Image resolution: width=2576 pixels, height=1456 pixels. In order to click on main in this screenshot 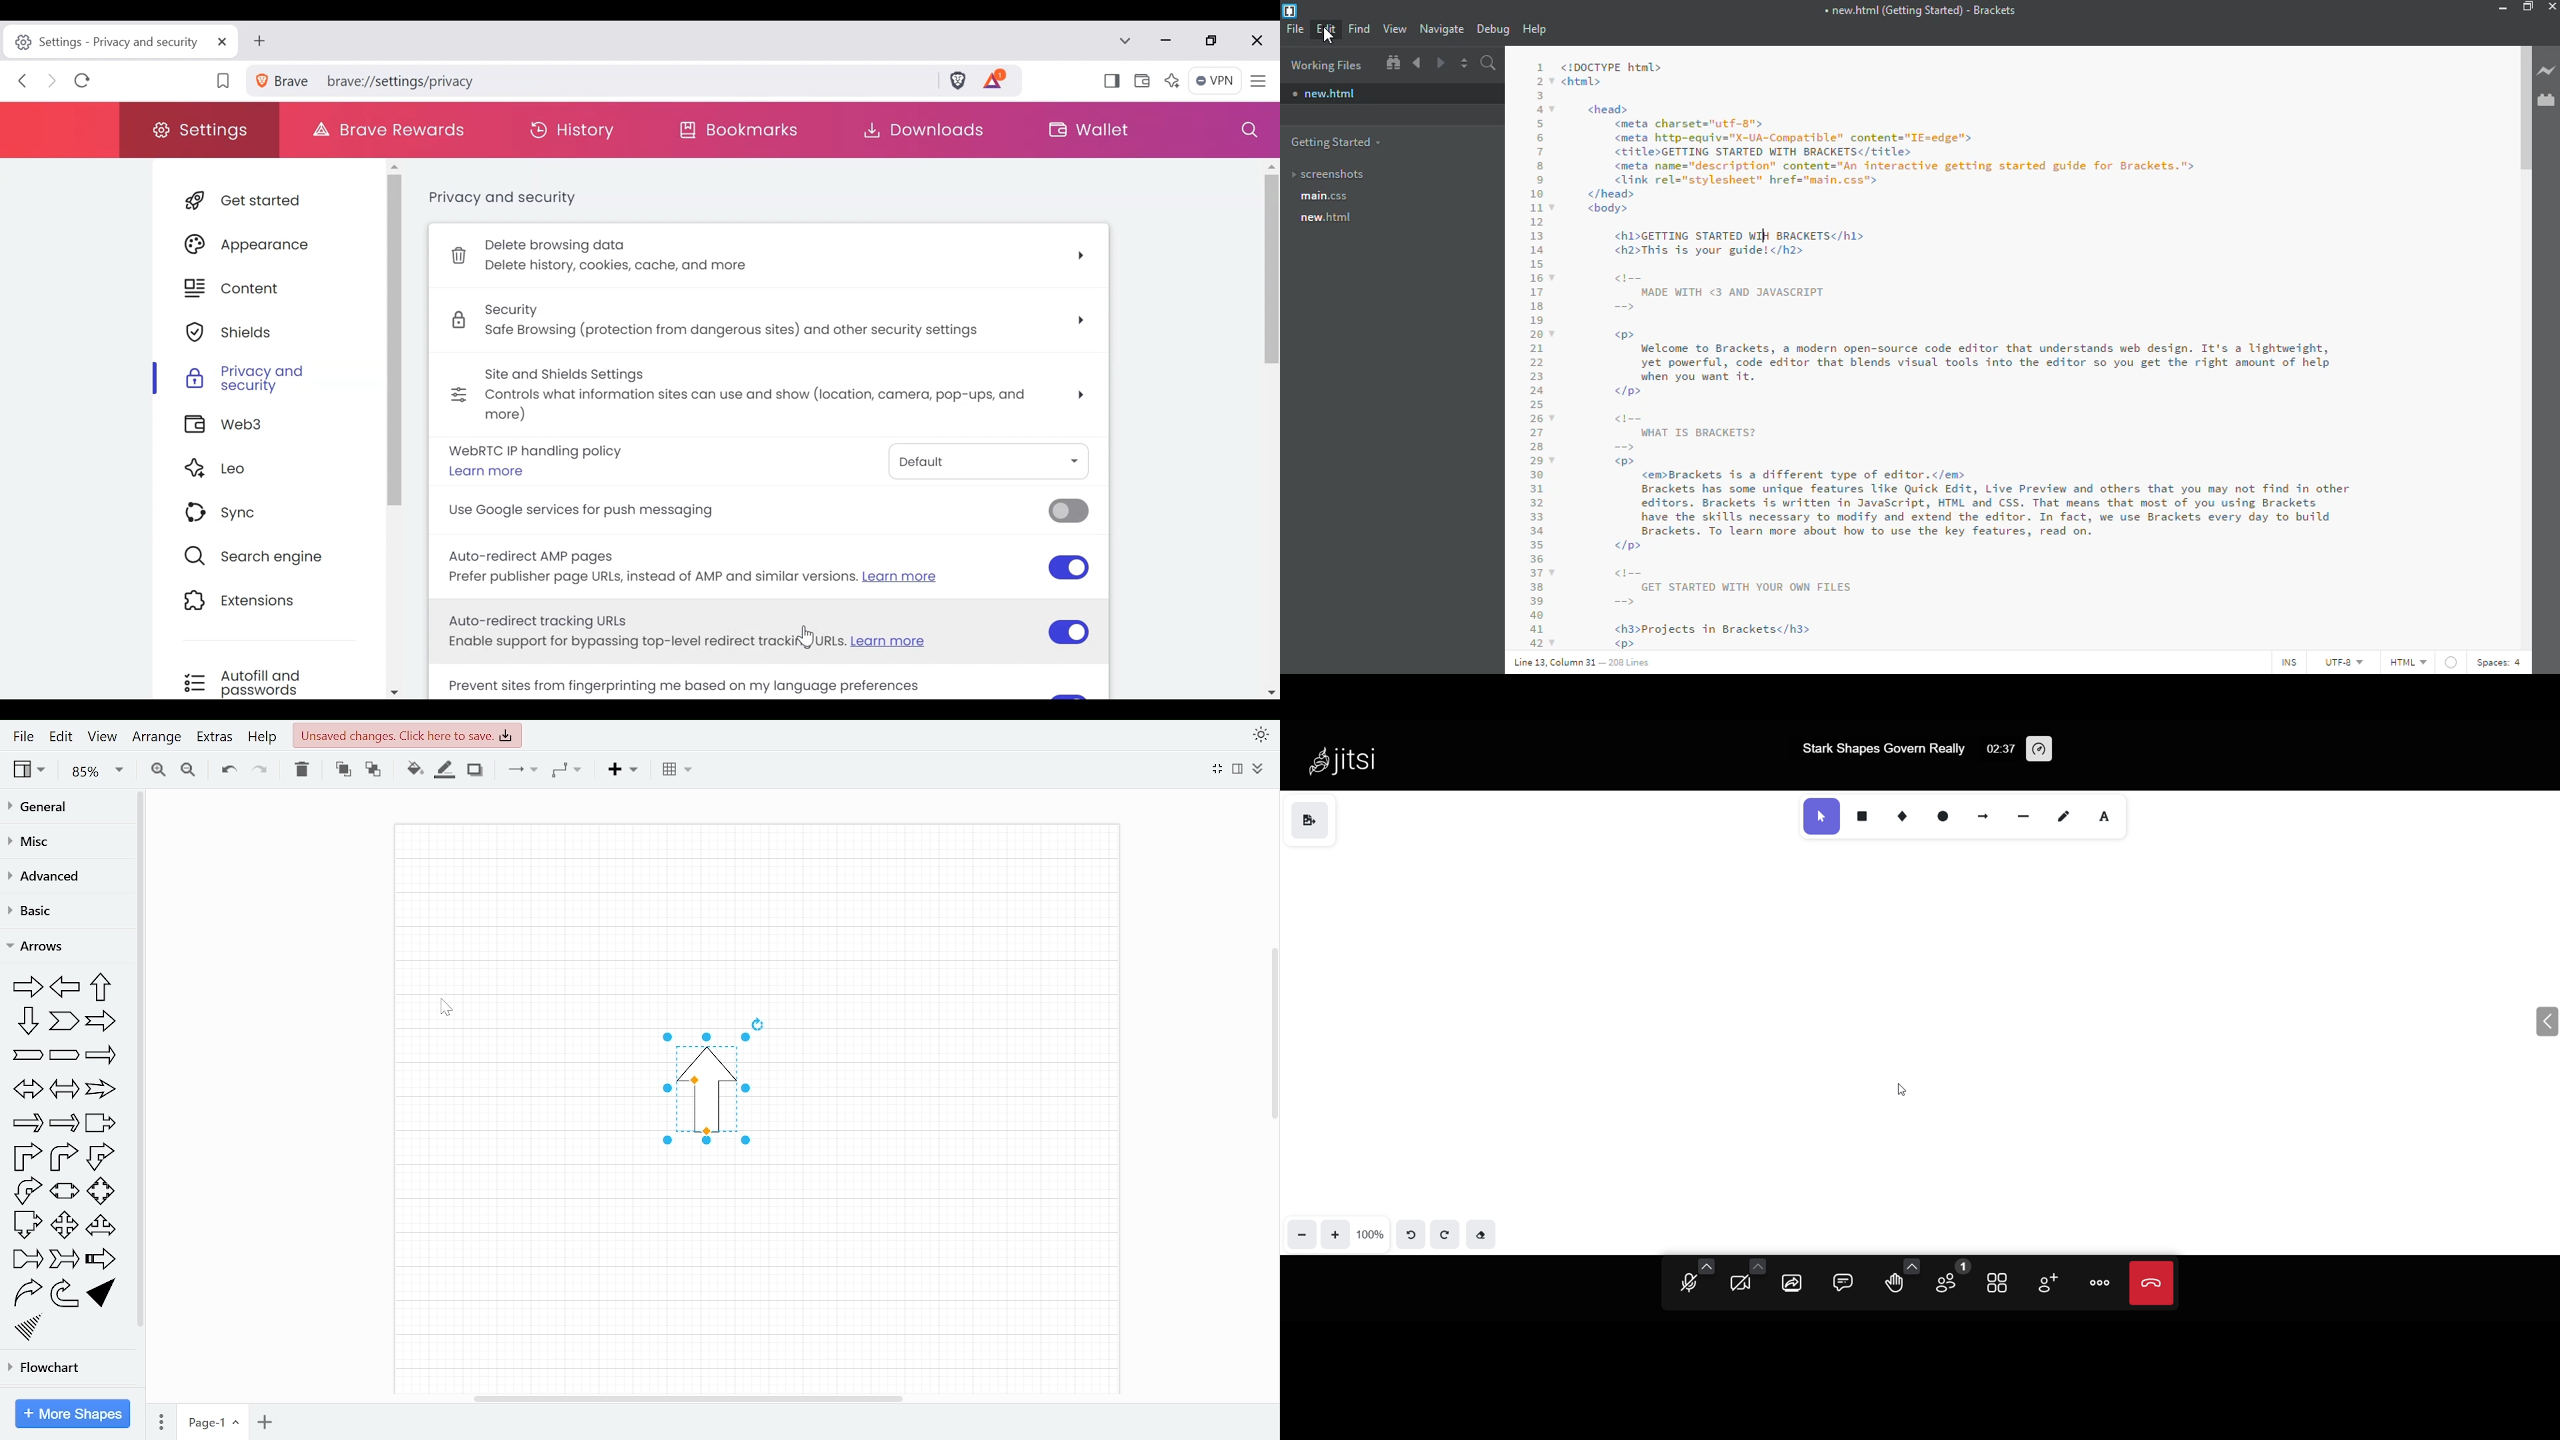, I will do `click(1327, 198)`.